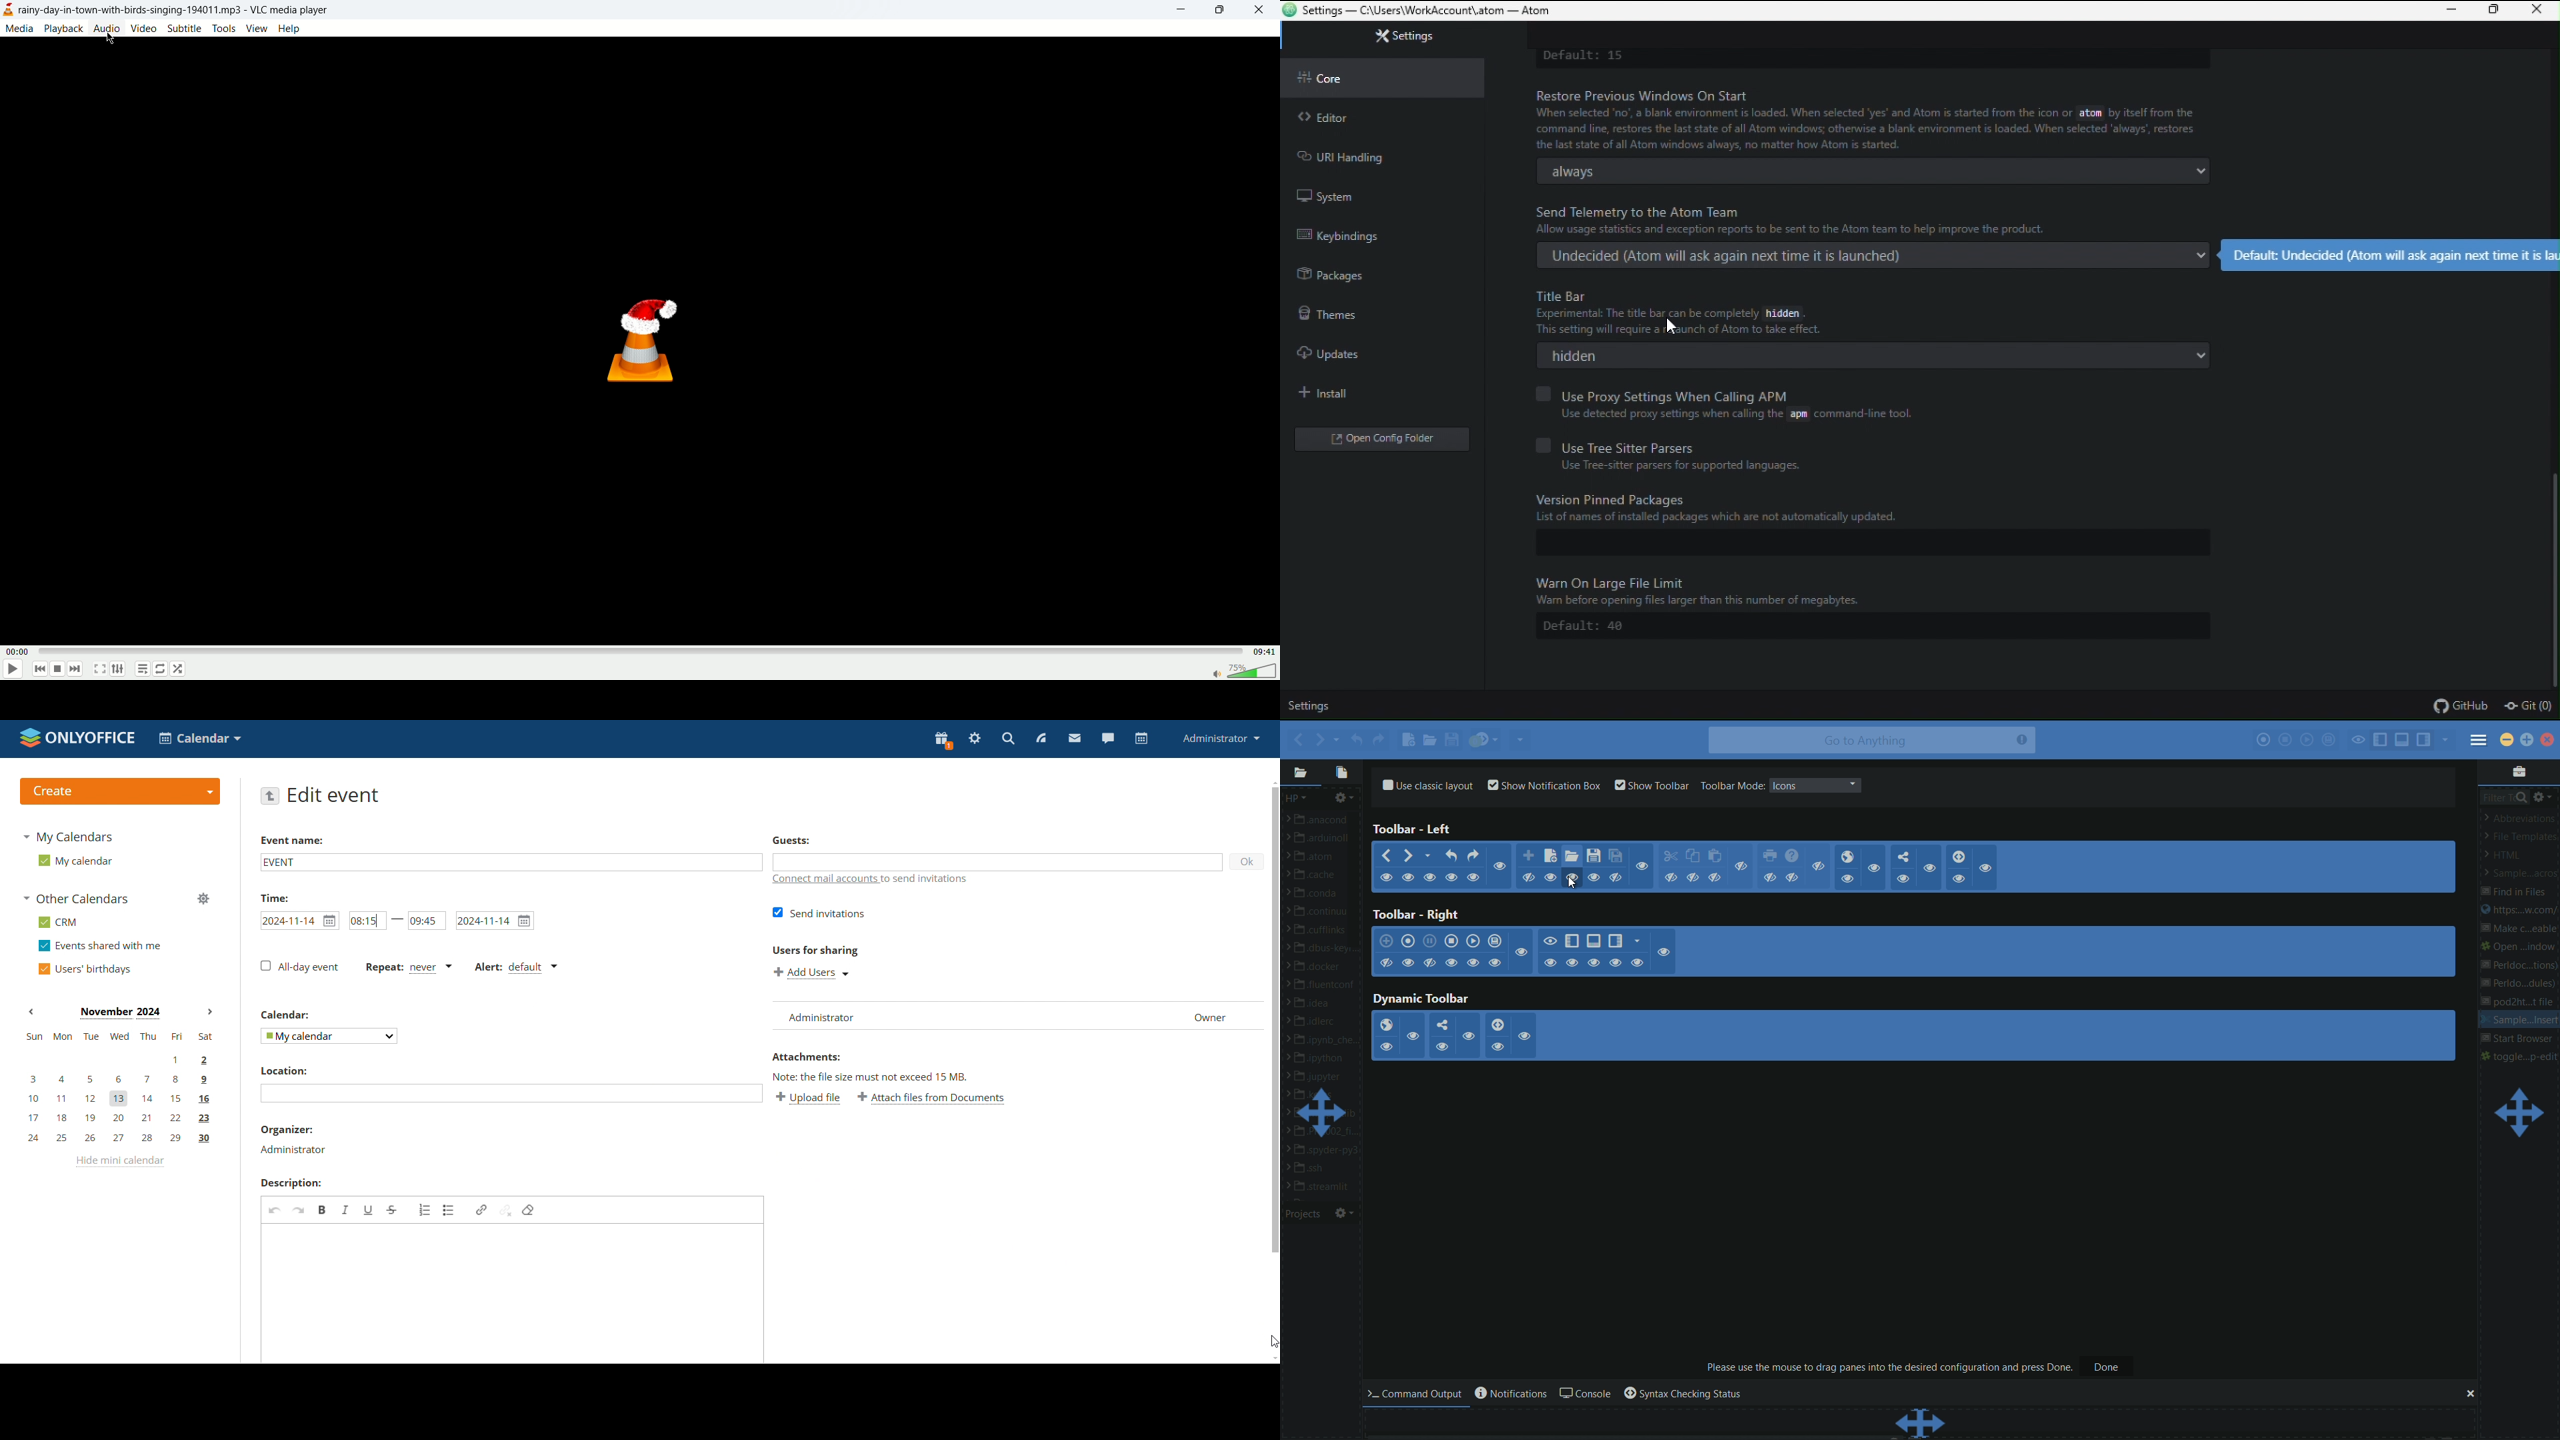  Describe the element at coordinates (1571, 877) in the screenshot. I see `show/hide` at that location.